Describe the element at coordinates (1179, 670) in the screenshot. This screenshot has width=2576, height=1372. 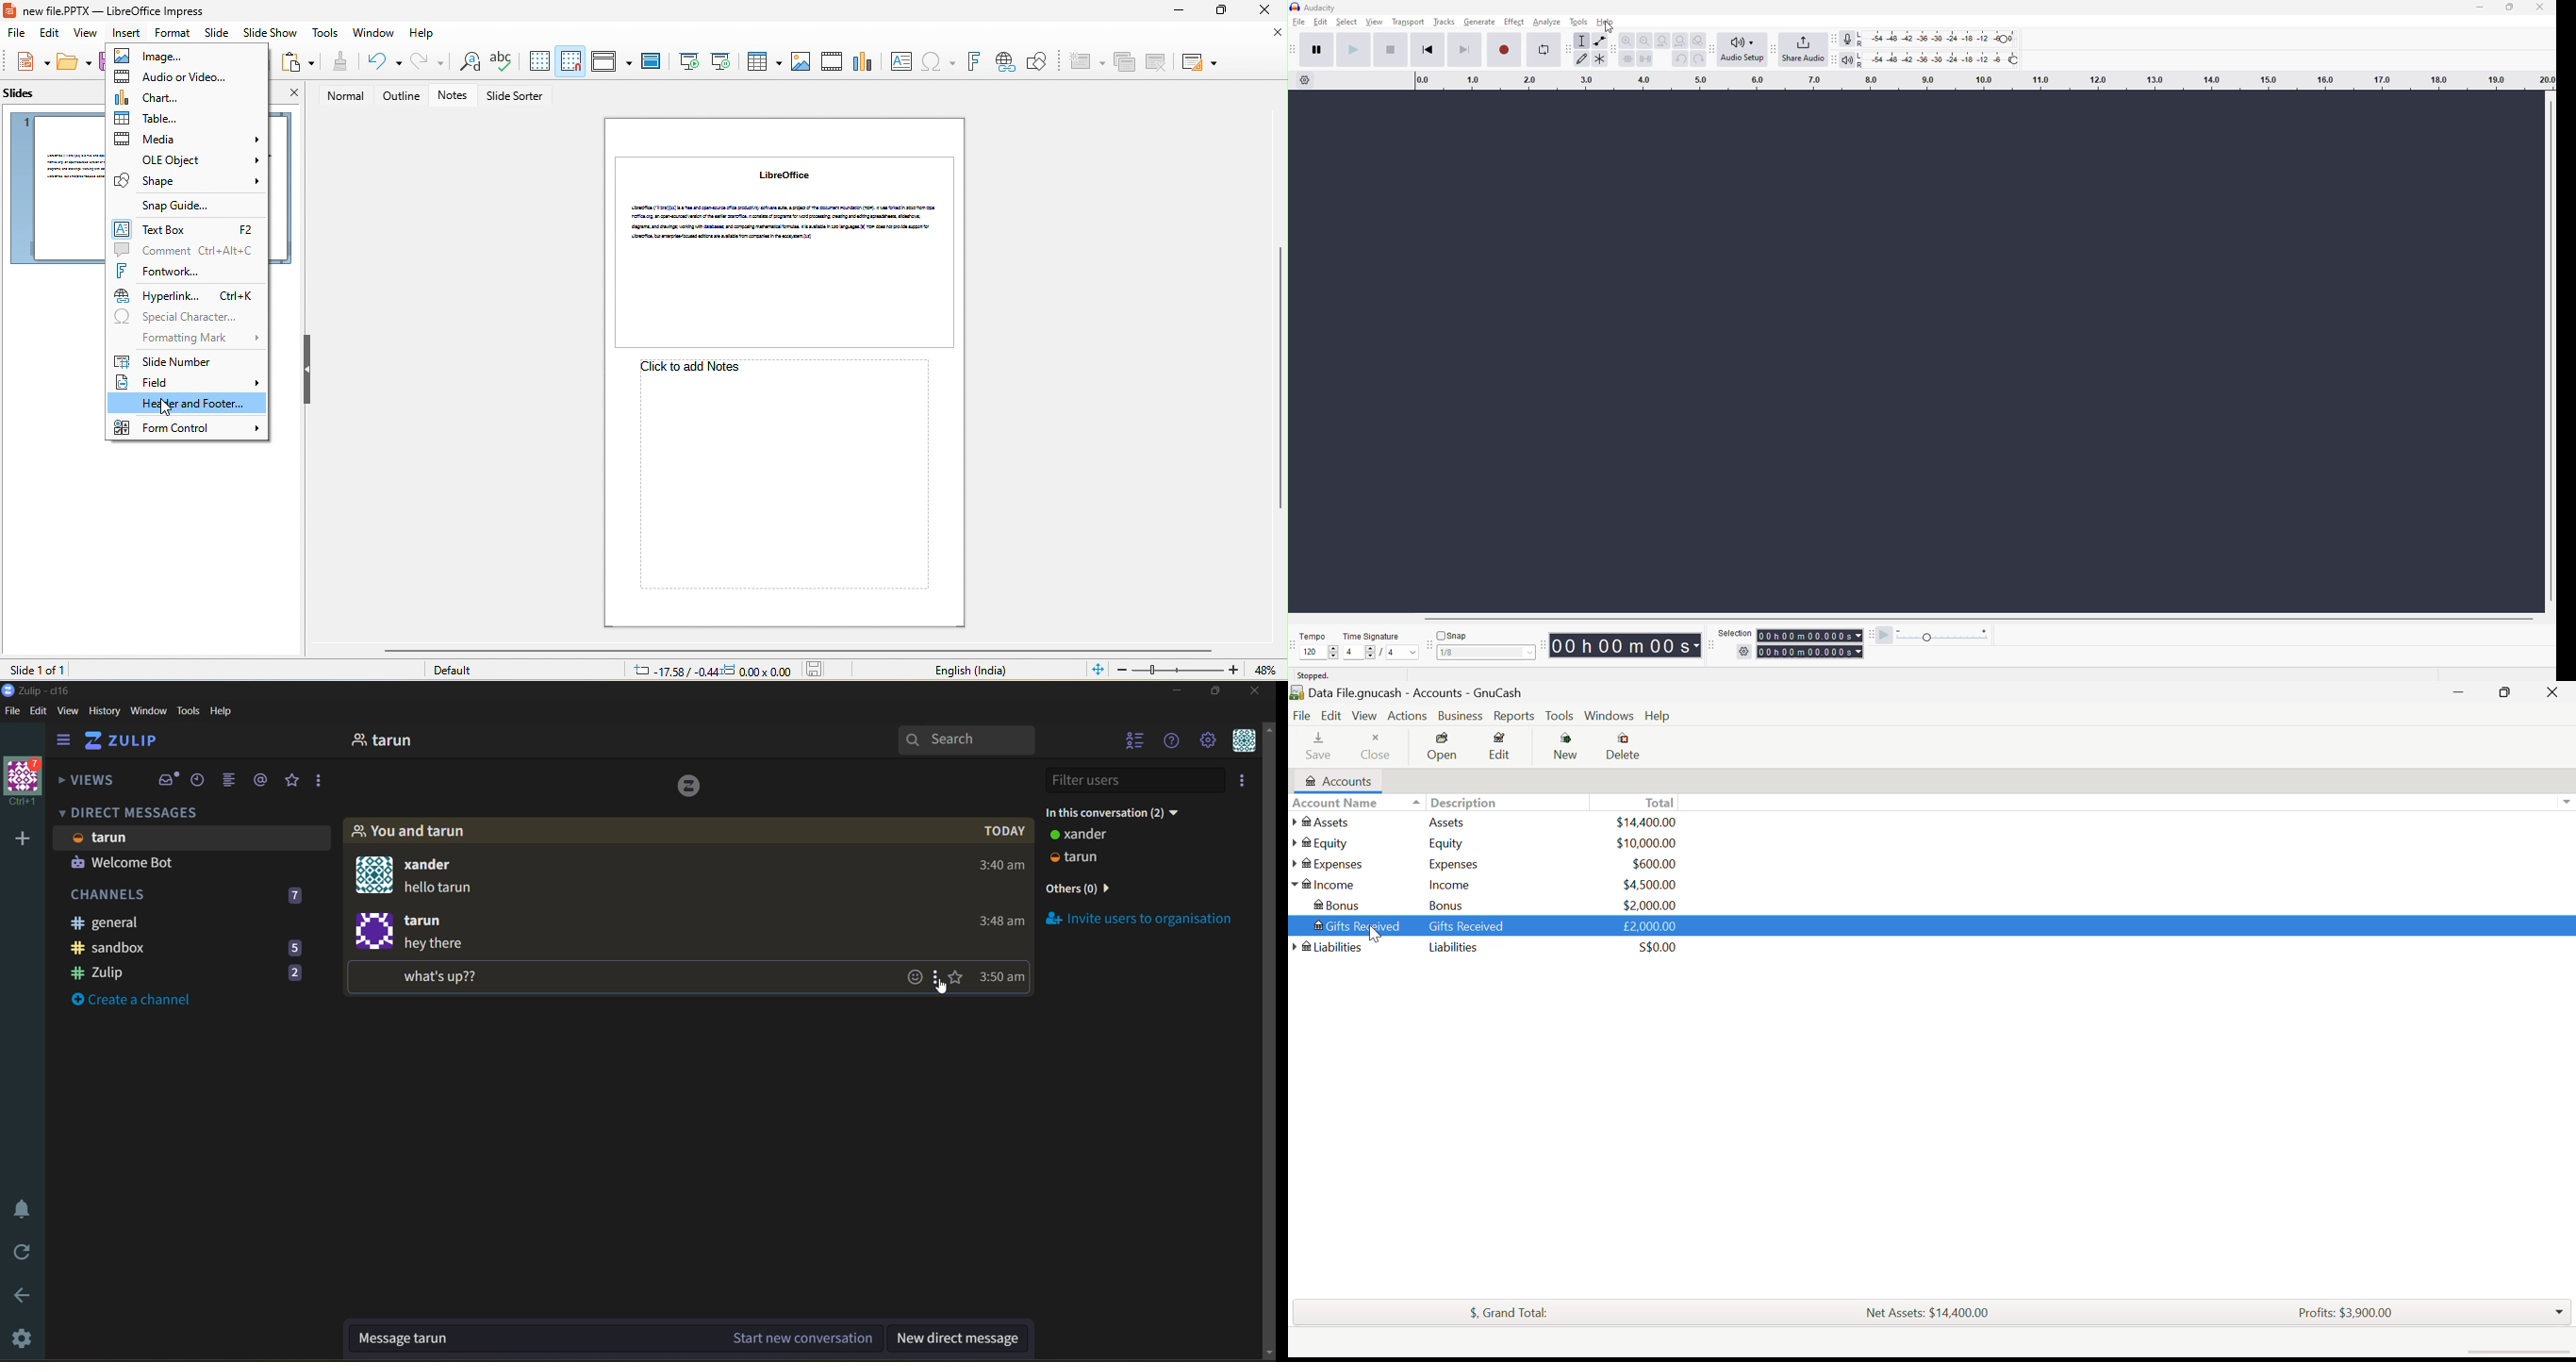
I see `zoom` at that location.